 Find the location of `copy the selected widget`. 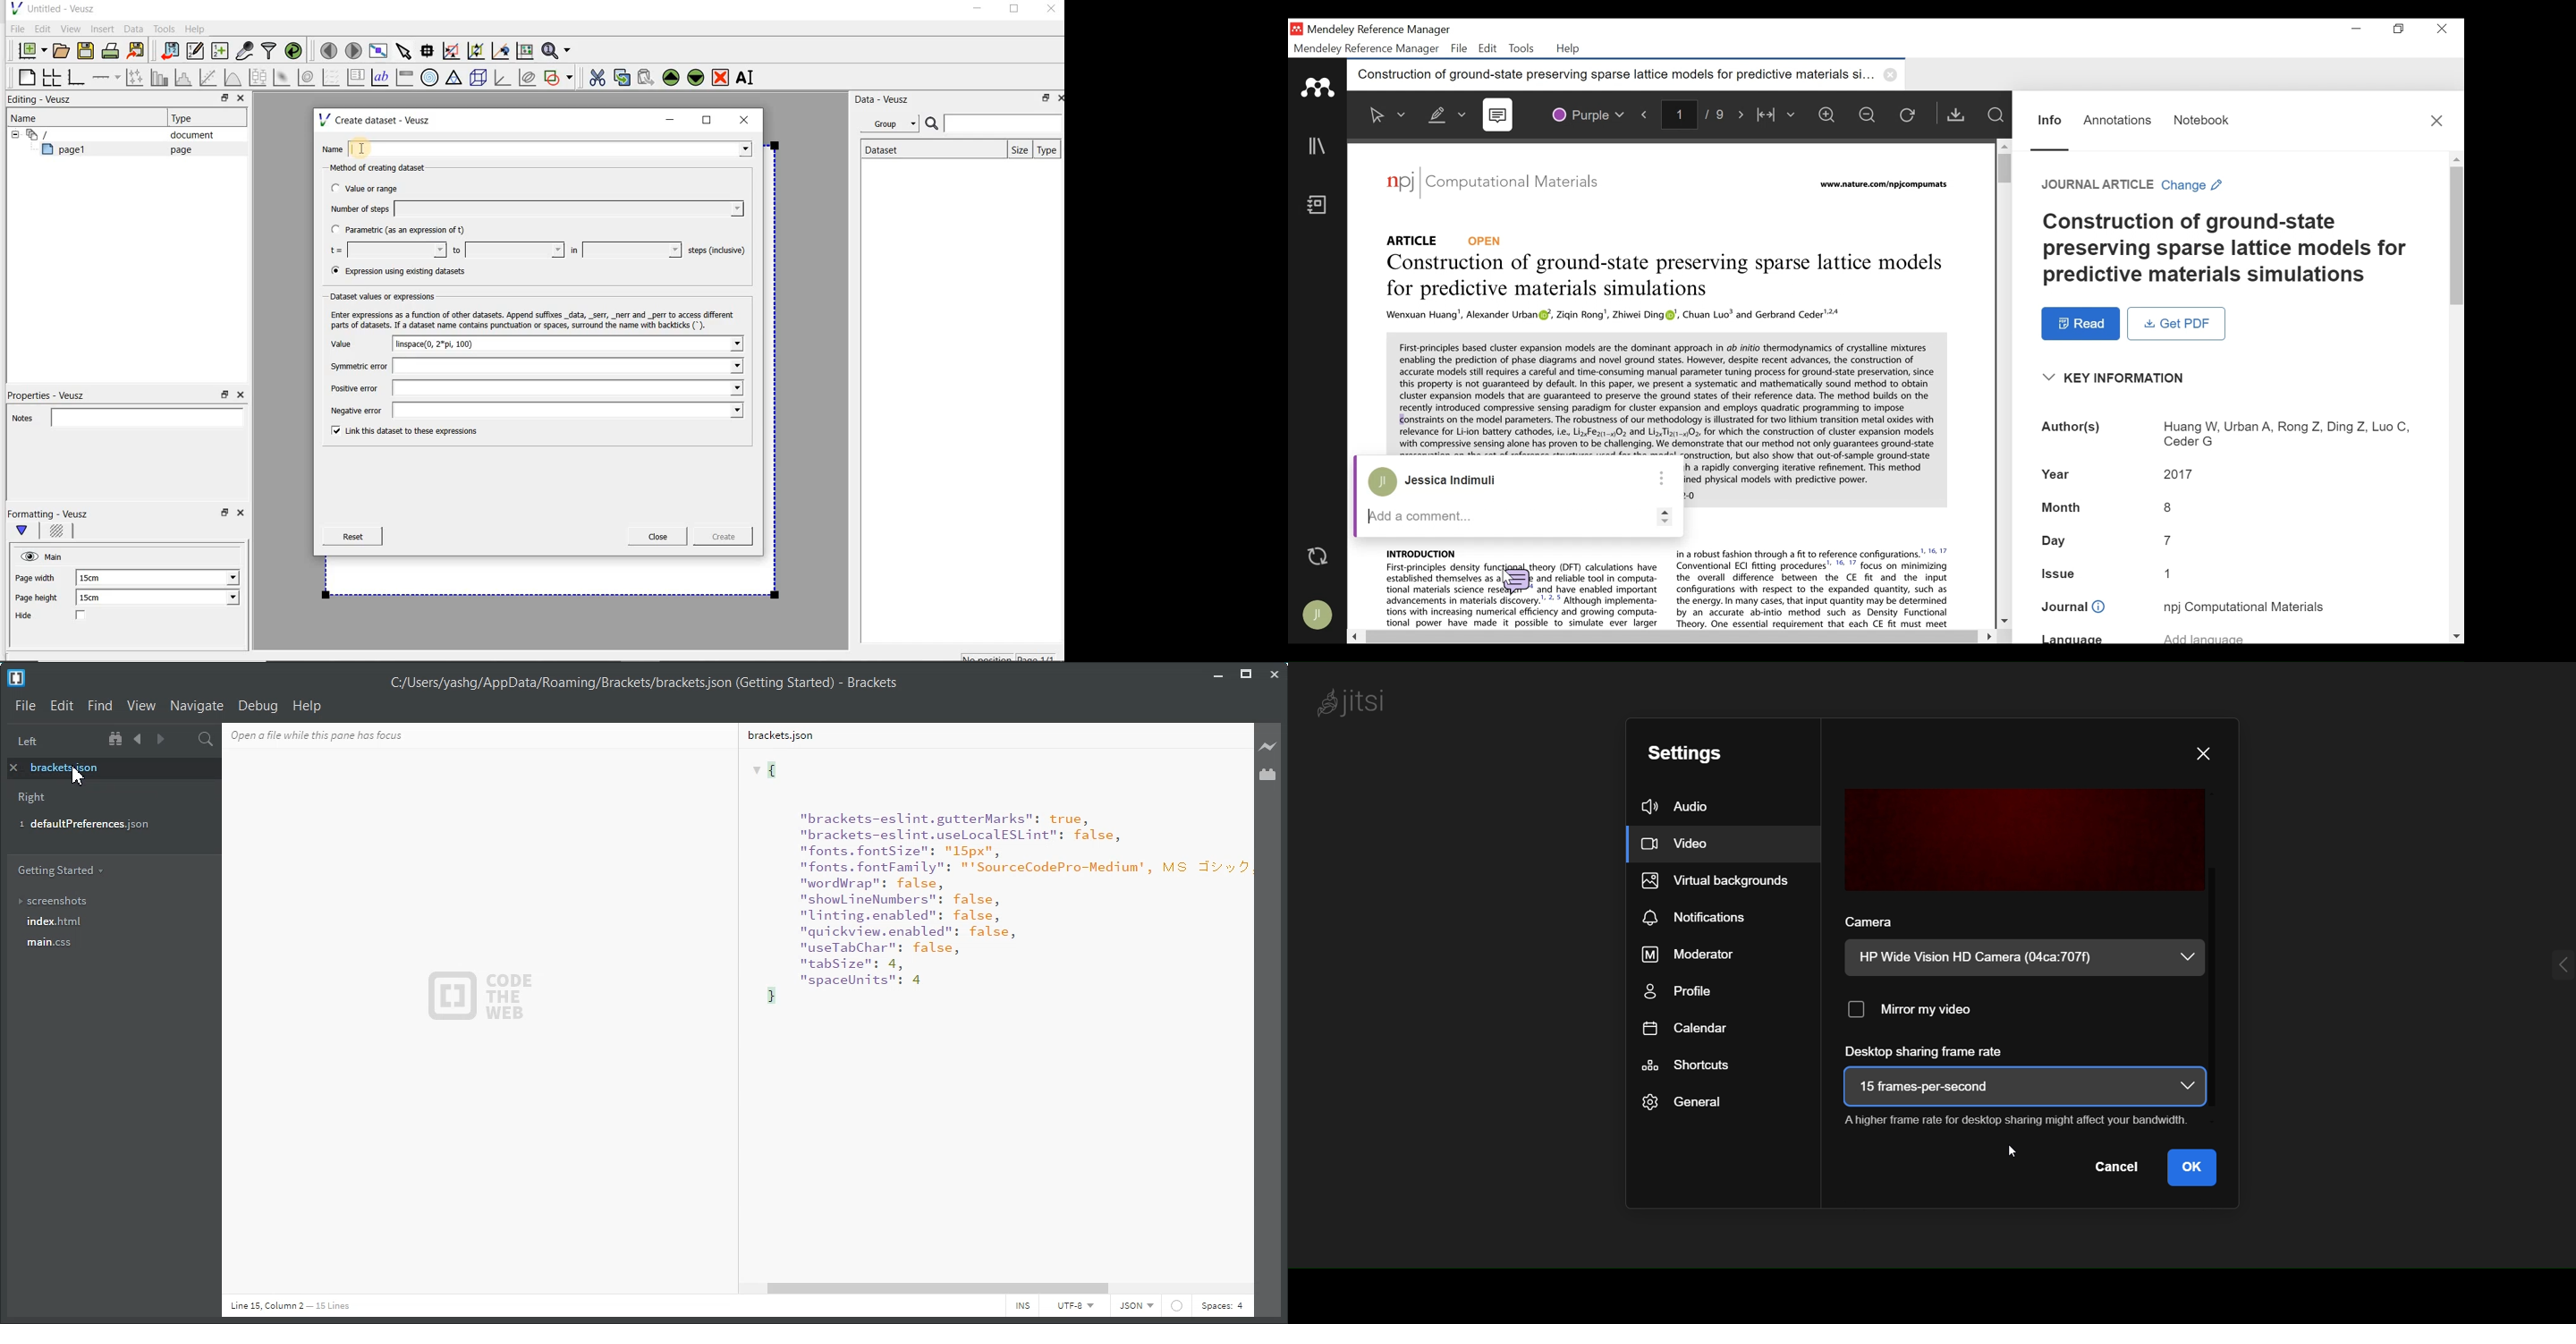

copy the selected widget is located at coordinates (623, 77).